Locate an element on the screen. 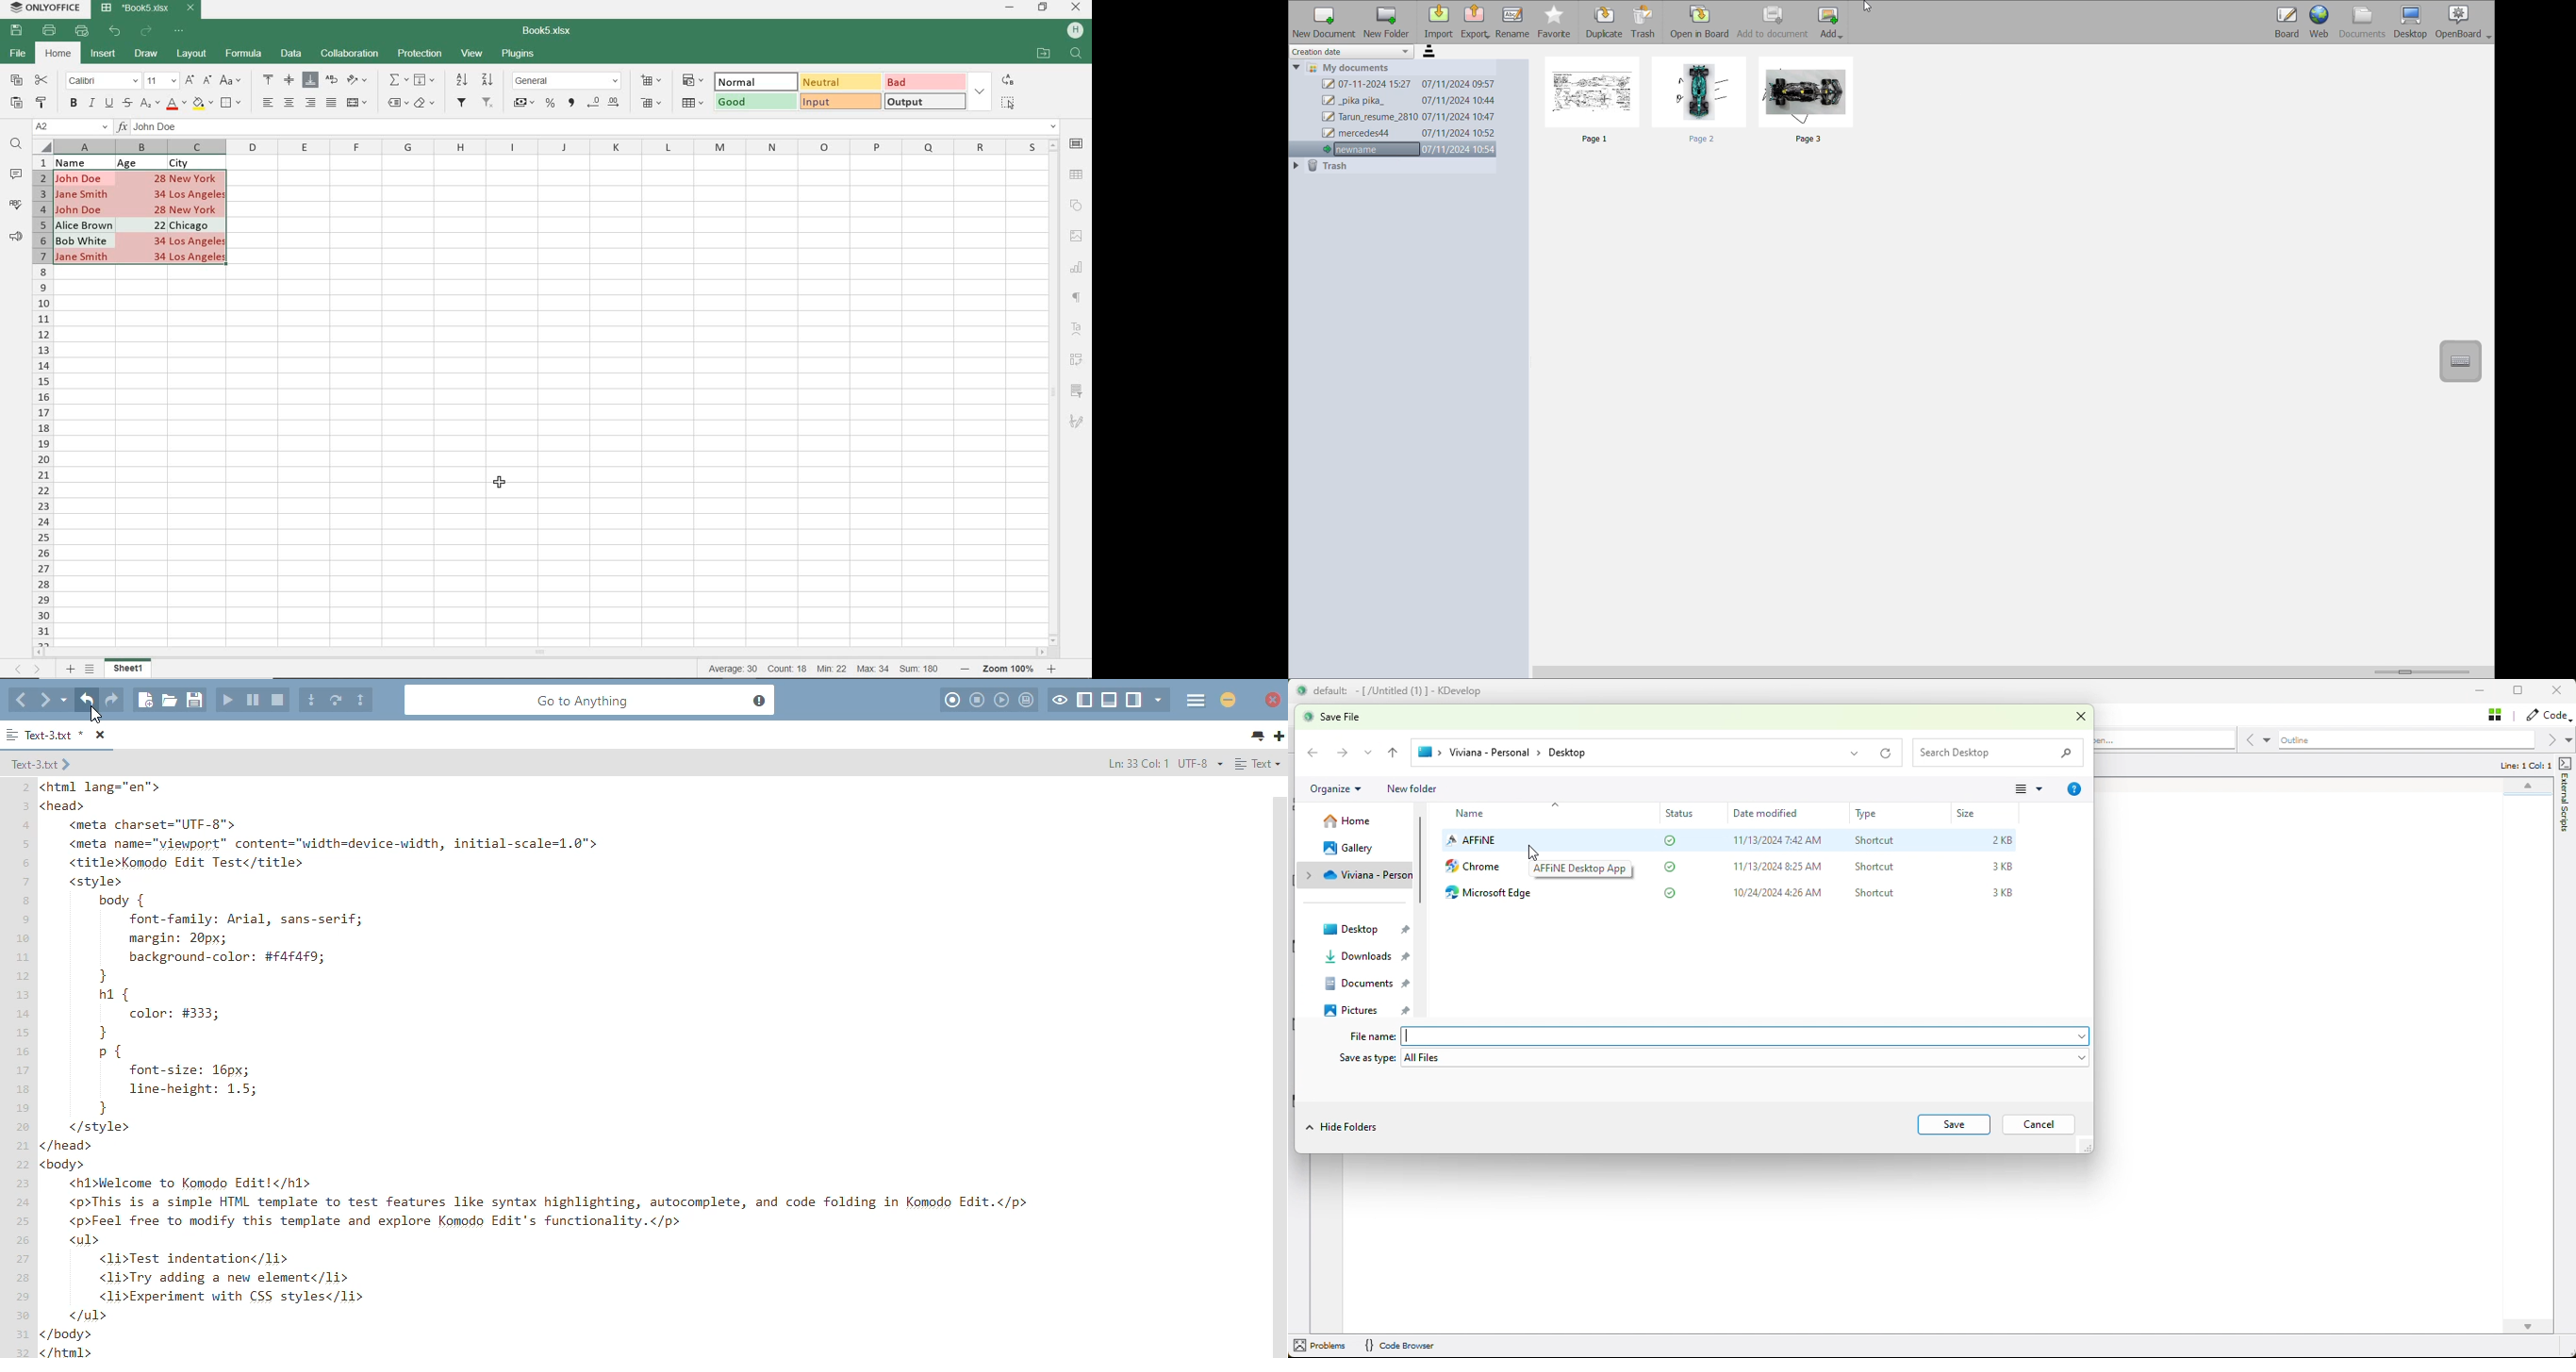 This screenshot has height=1372, width=2576. CUT is located at coordinates (42, 80).